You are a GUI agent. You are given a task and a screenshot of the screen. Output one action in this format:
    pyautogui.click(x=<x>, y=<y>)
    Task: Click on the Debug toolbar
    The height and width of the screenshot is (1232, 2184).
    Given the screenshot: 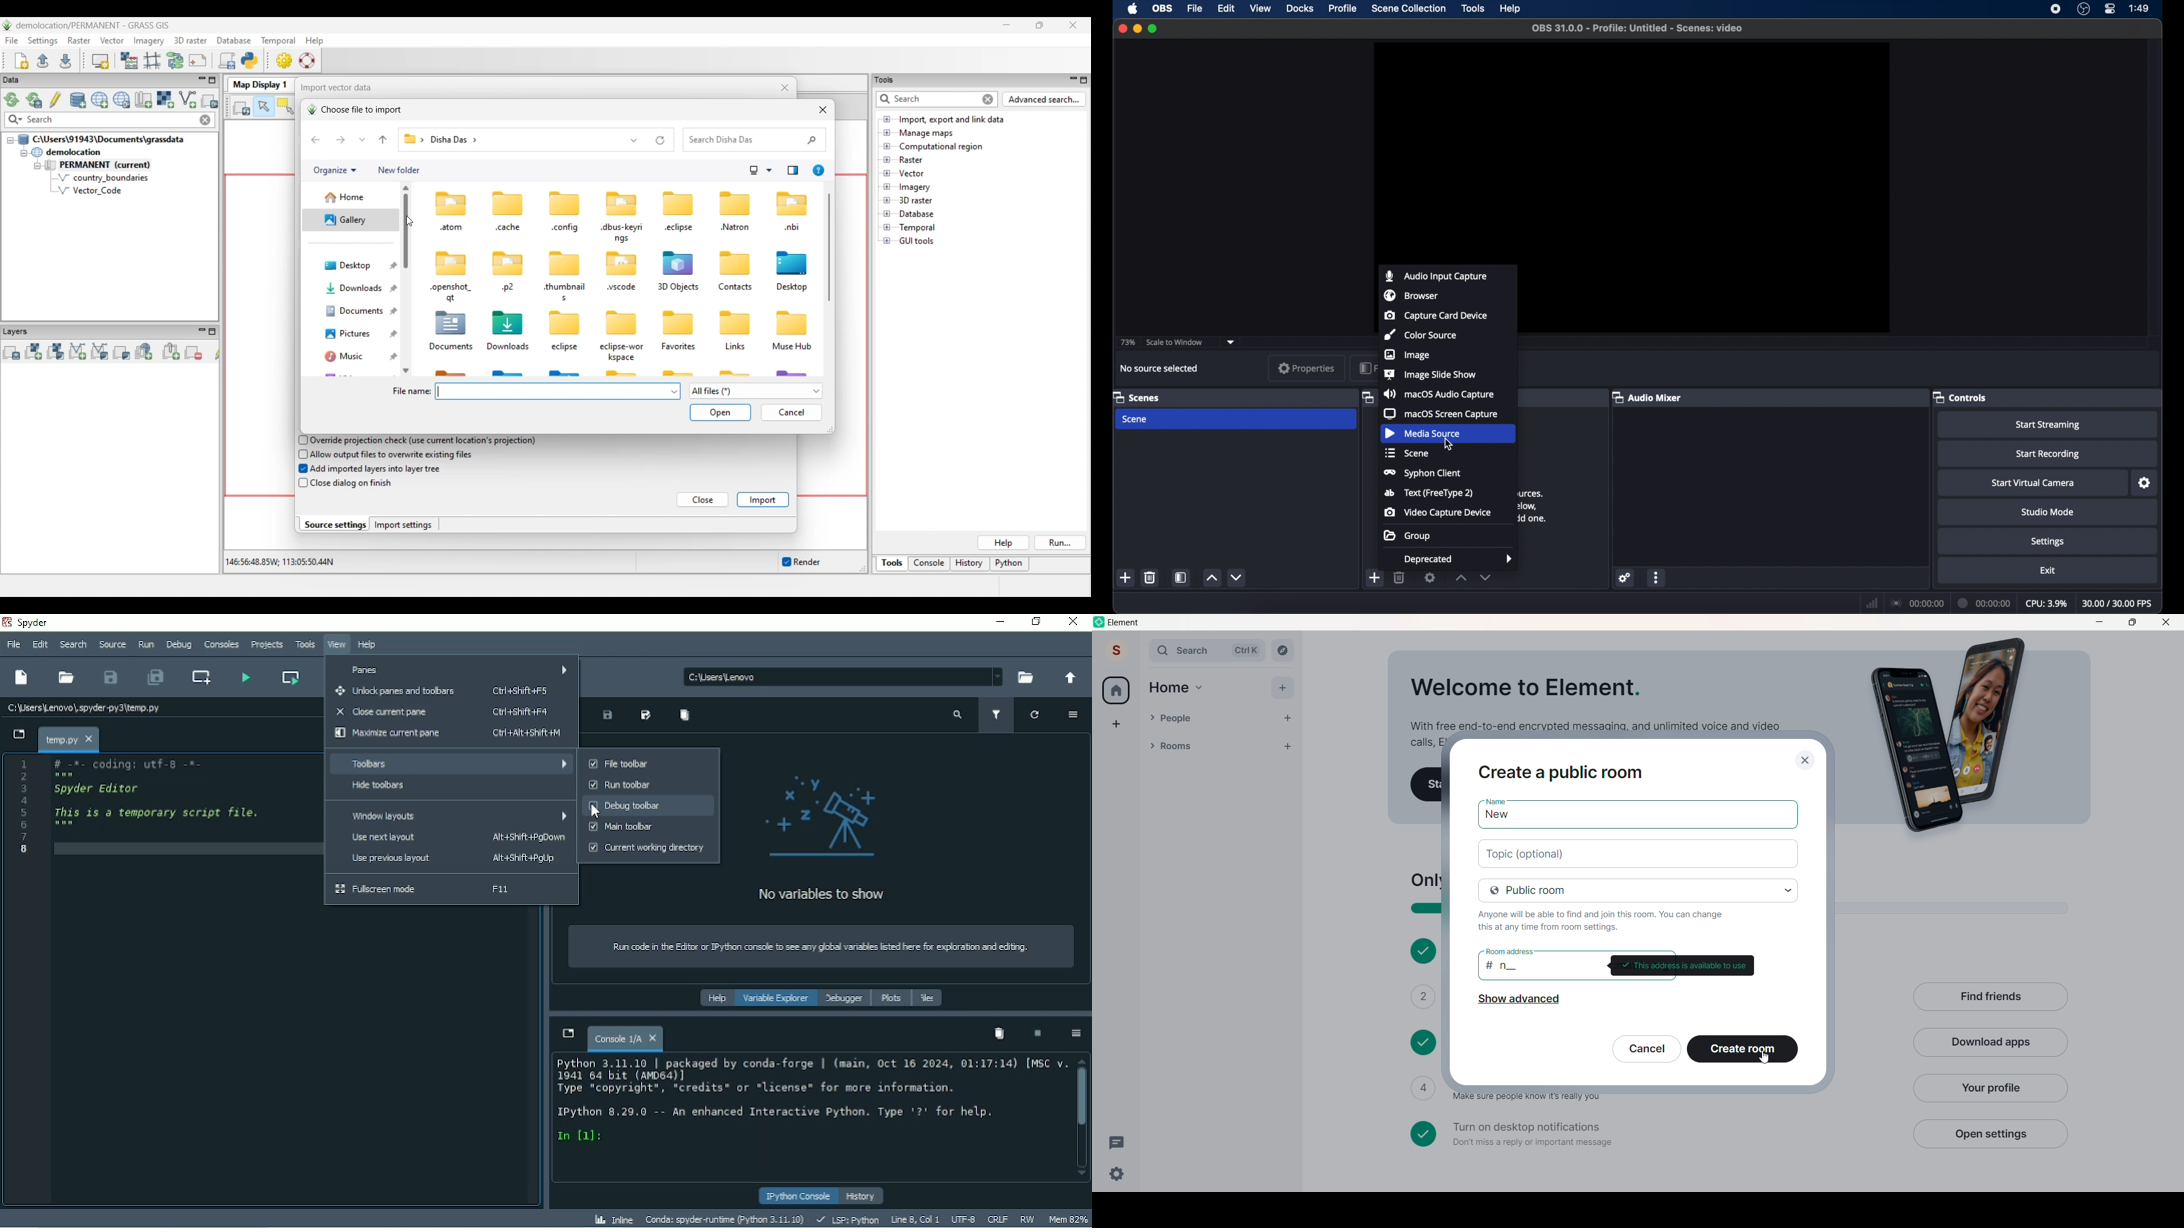 What is the action you would take?
    pyautogui.click(x=650, y=806)
    